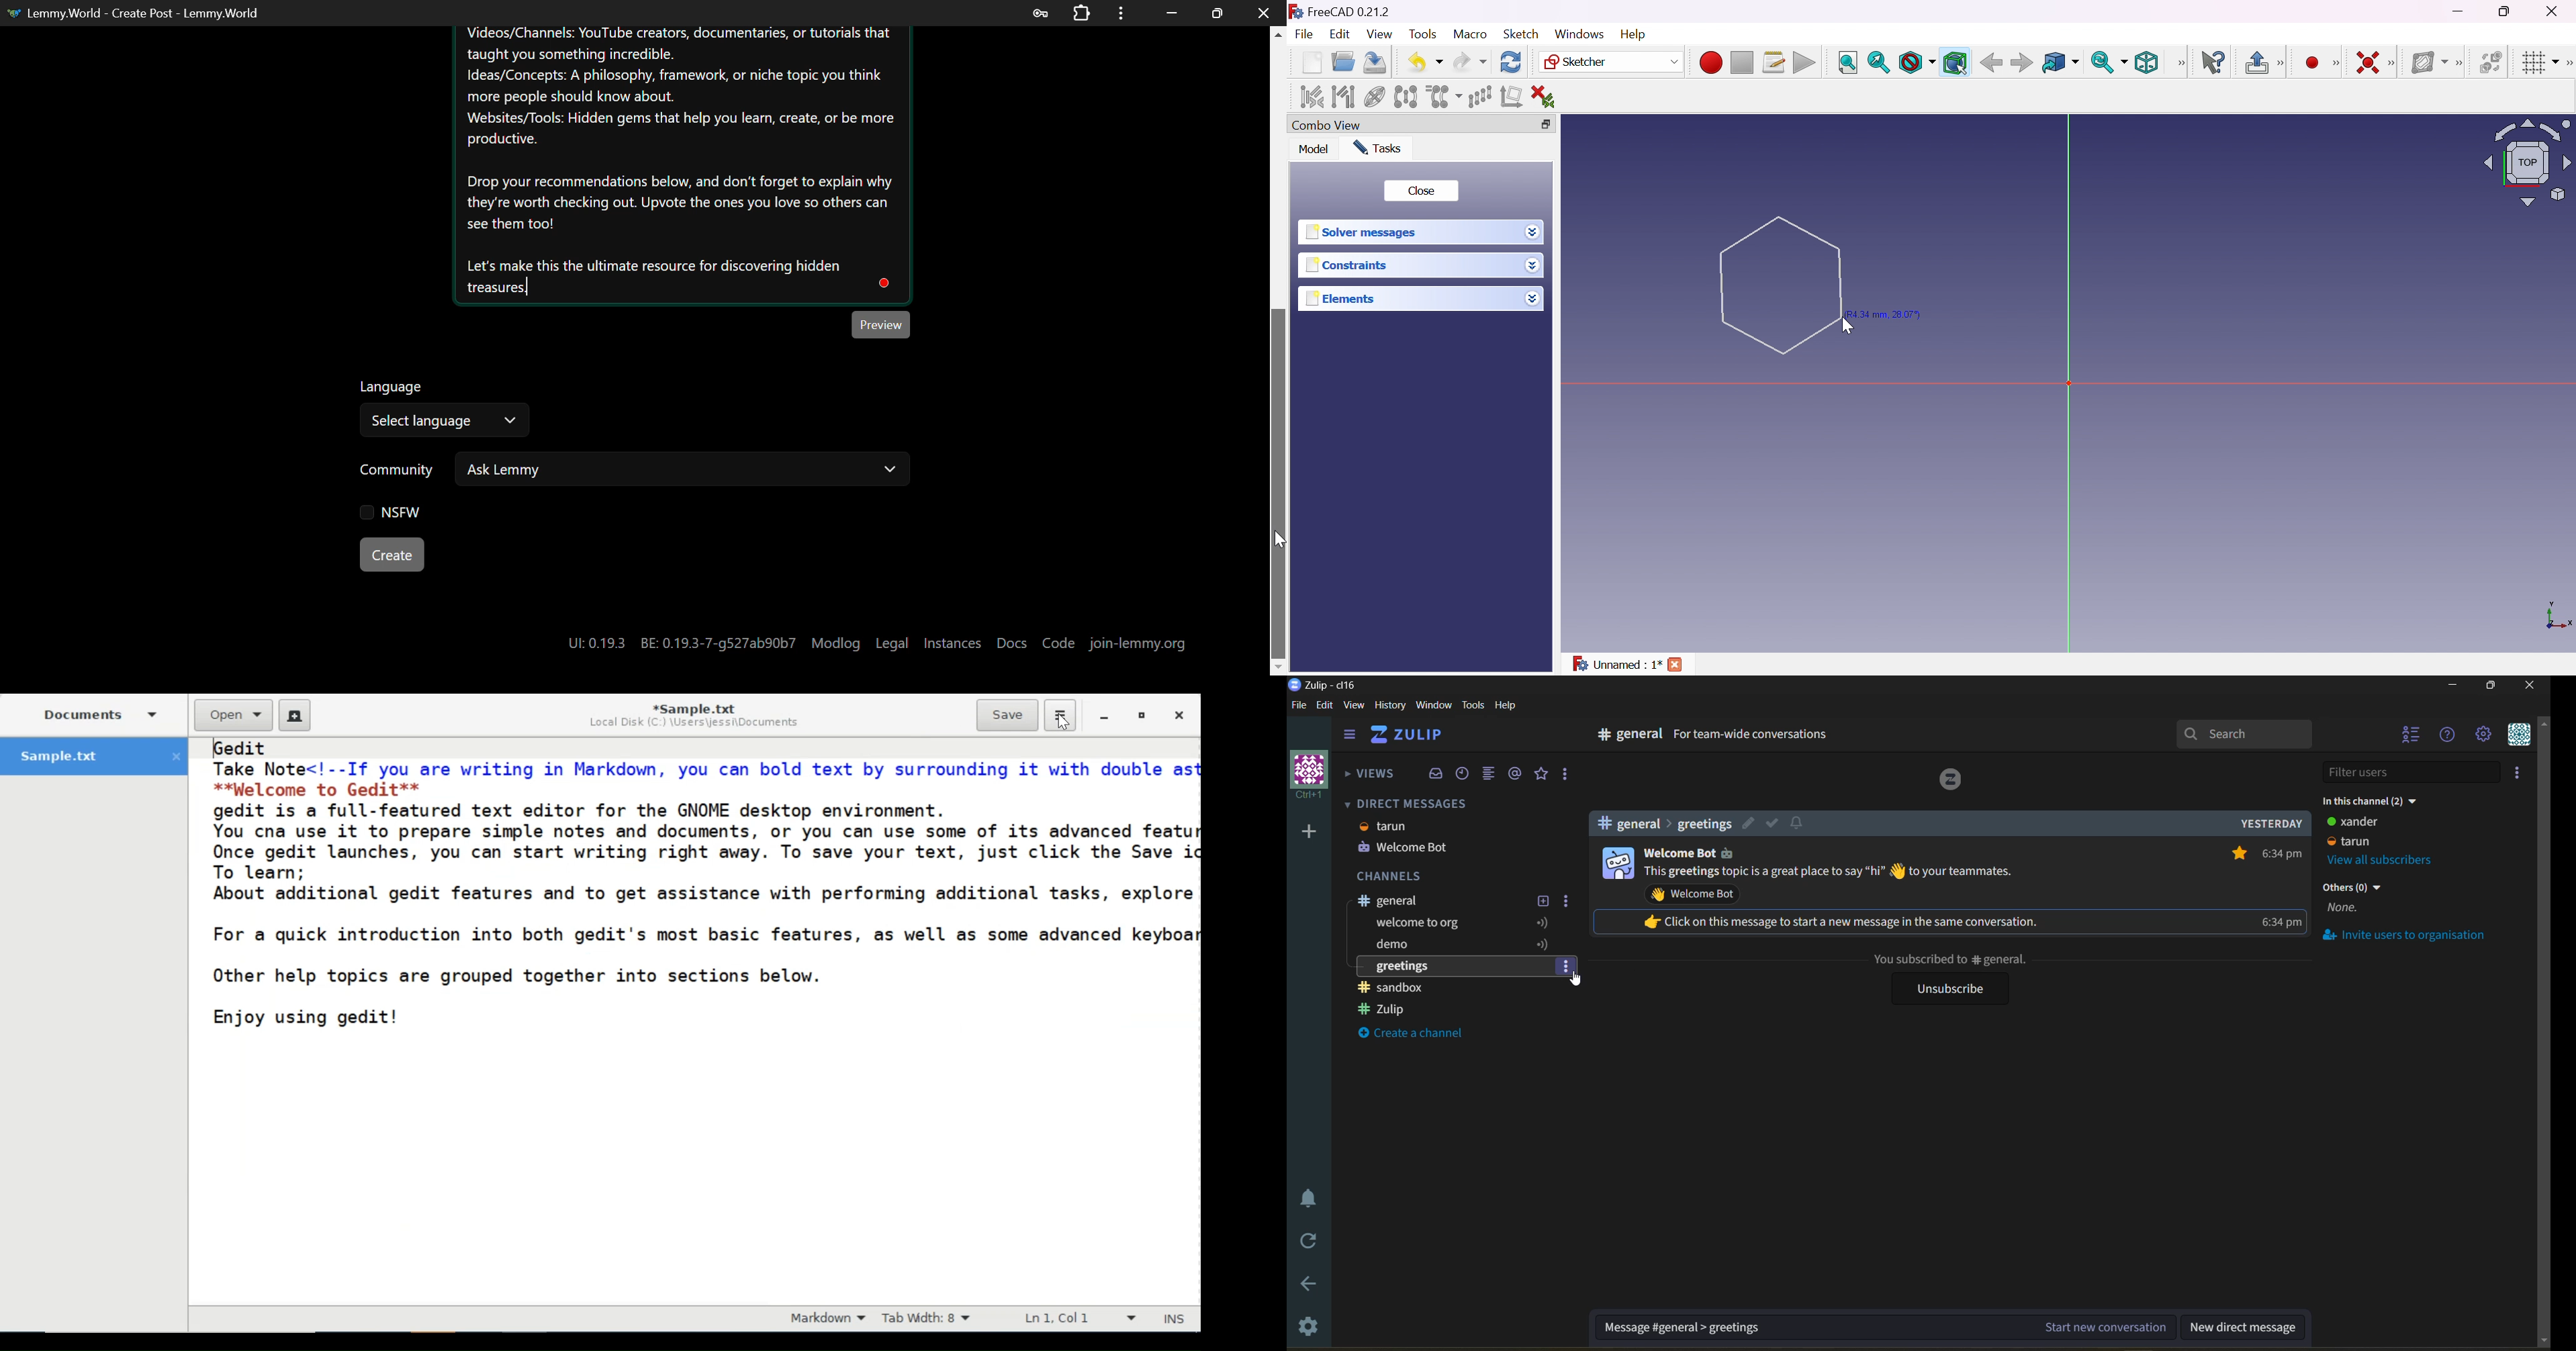 This screenshot has width=2576, height=1372. Describe the element at coordinates (1470, 62) in the screenshot. I see `Redo` at that location.